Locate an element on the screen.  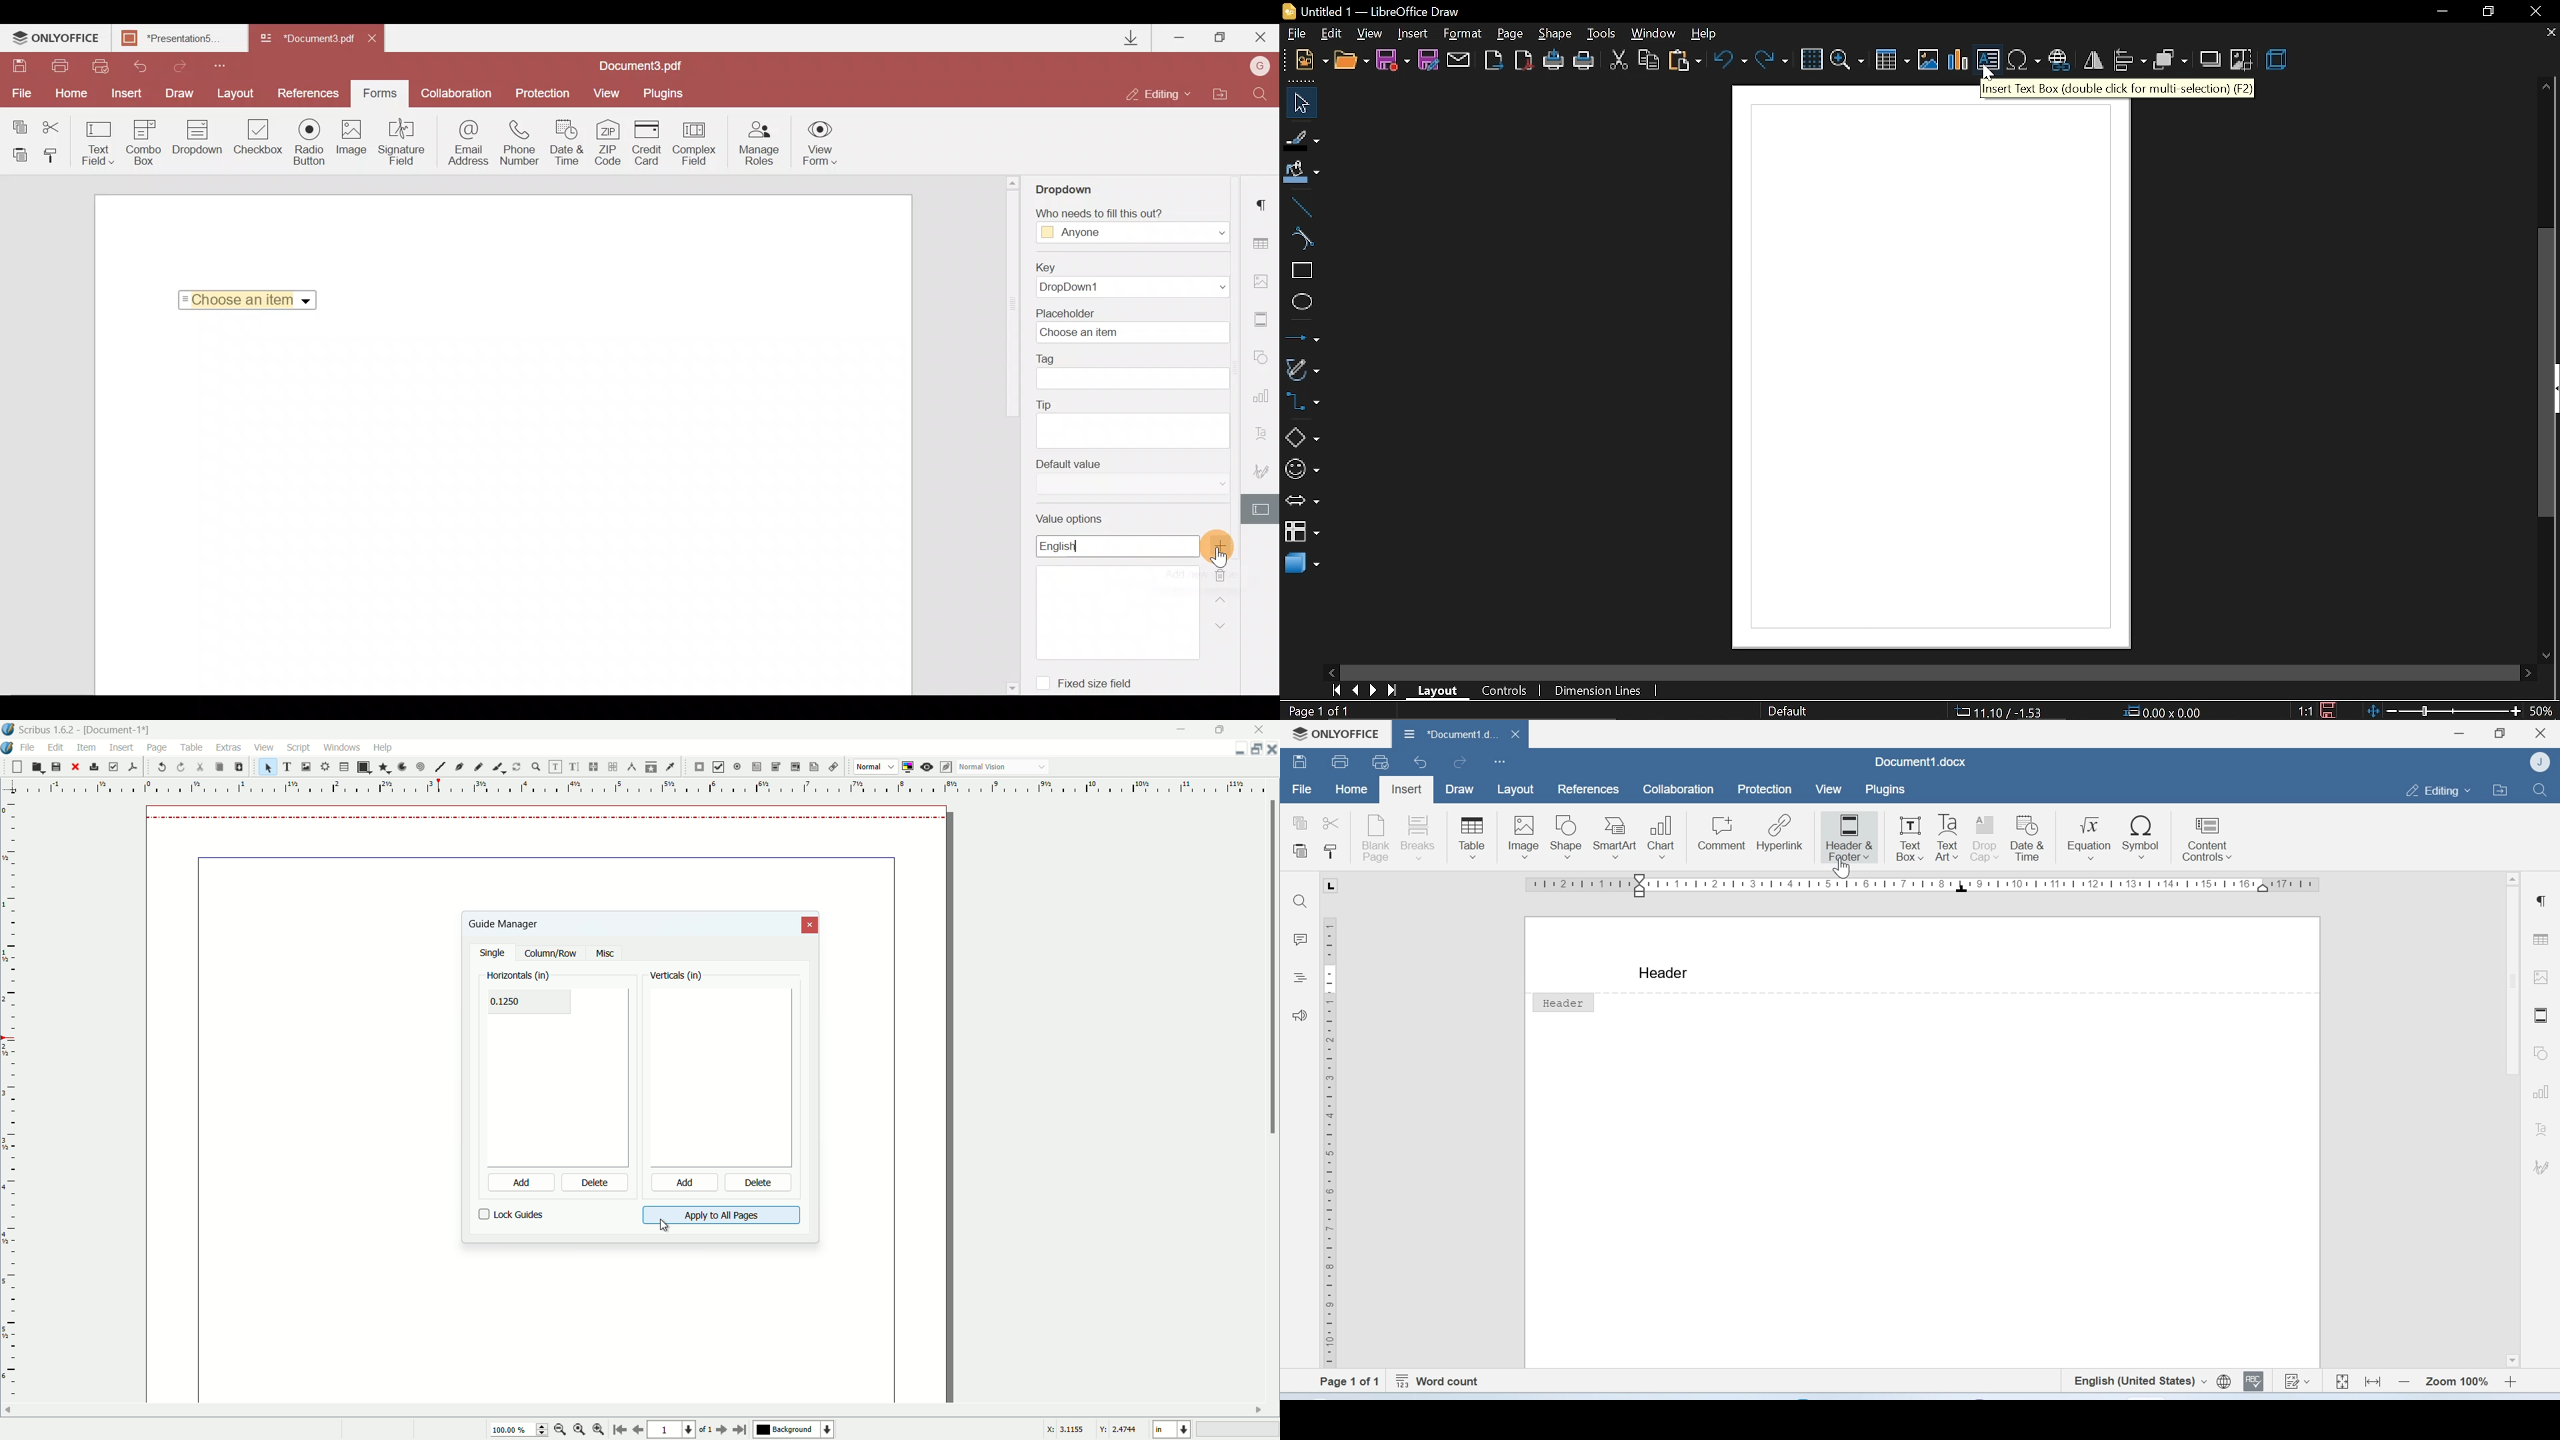
SmartArt is located at coordinates (1618, 835).